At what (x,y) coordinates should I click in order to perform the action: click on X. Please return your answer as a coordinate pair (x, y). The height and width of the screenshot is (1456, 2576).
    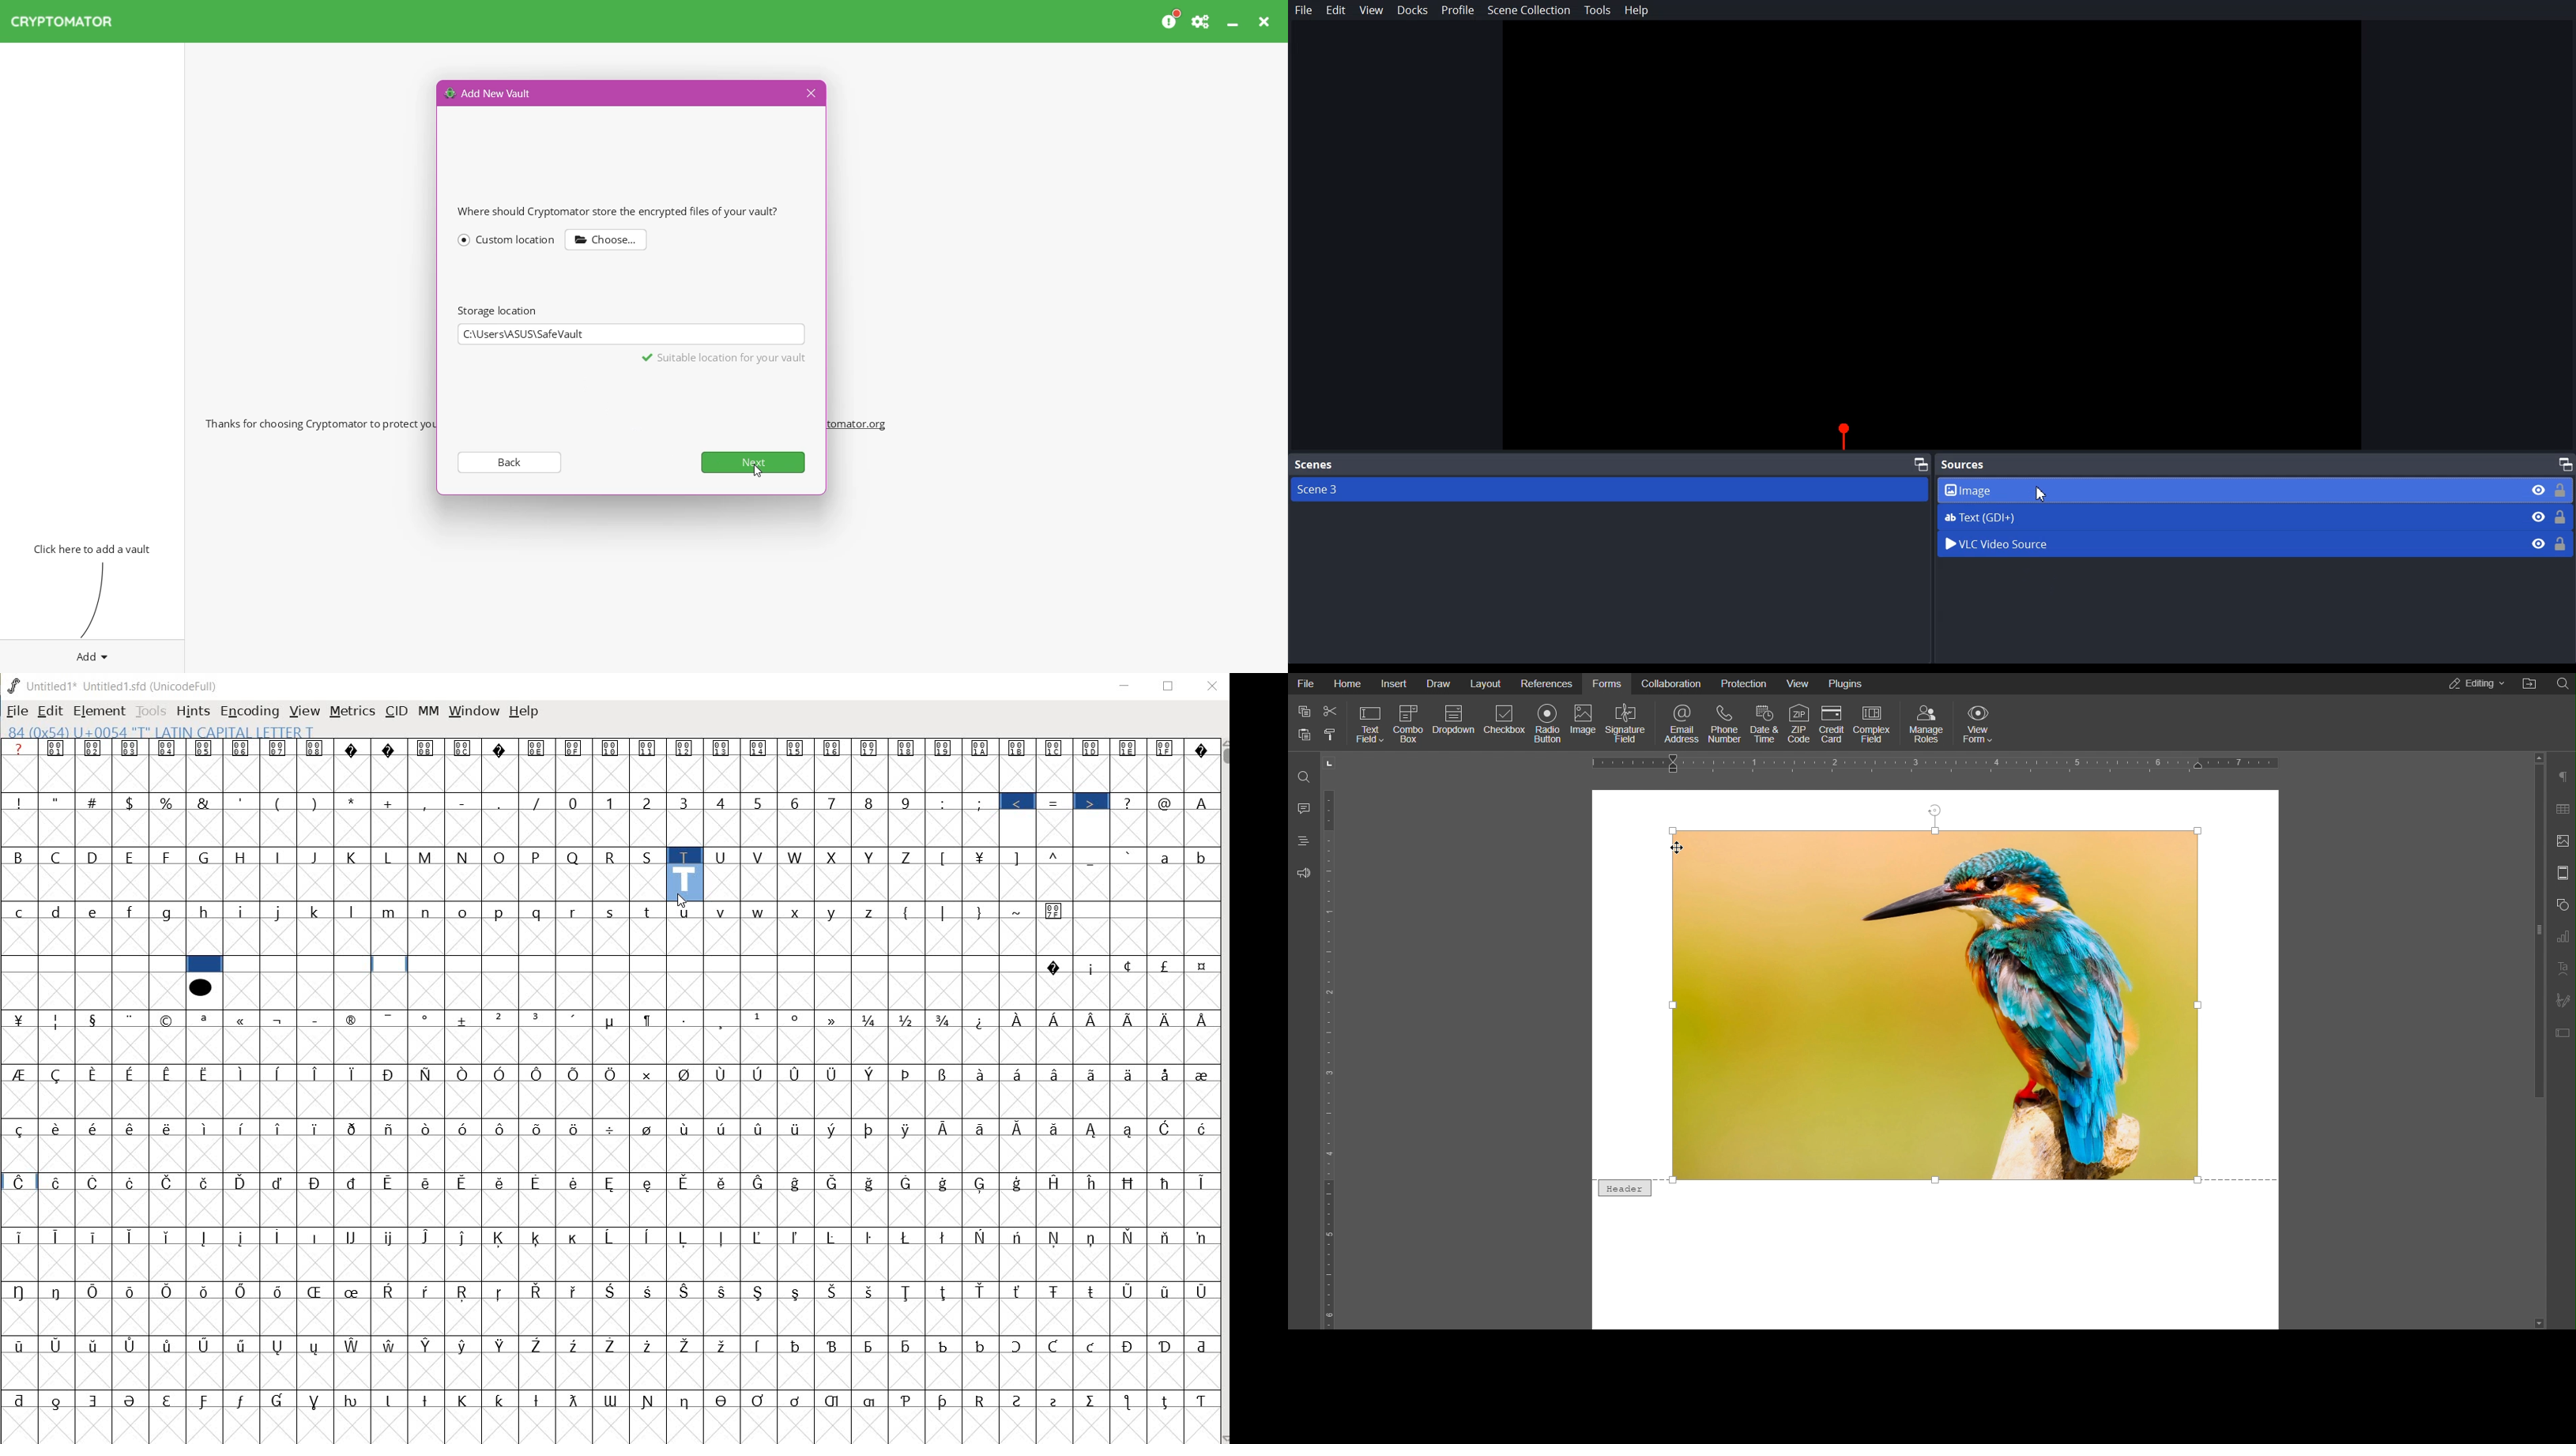
    Looking at the image, I should click on (835, 857).